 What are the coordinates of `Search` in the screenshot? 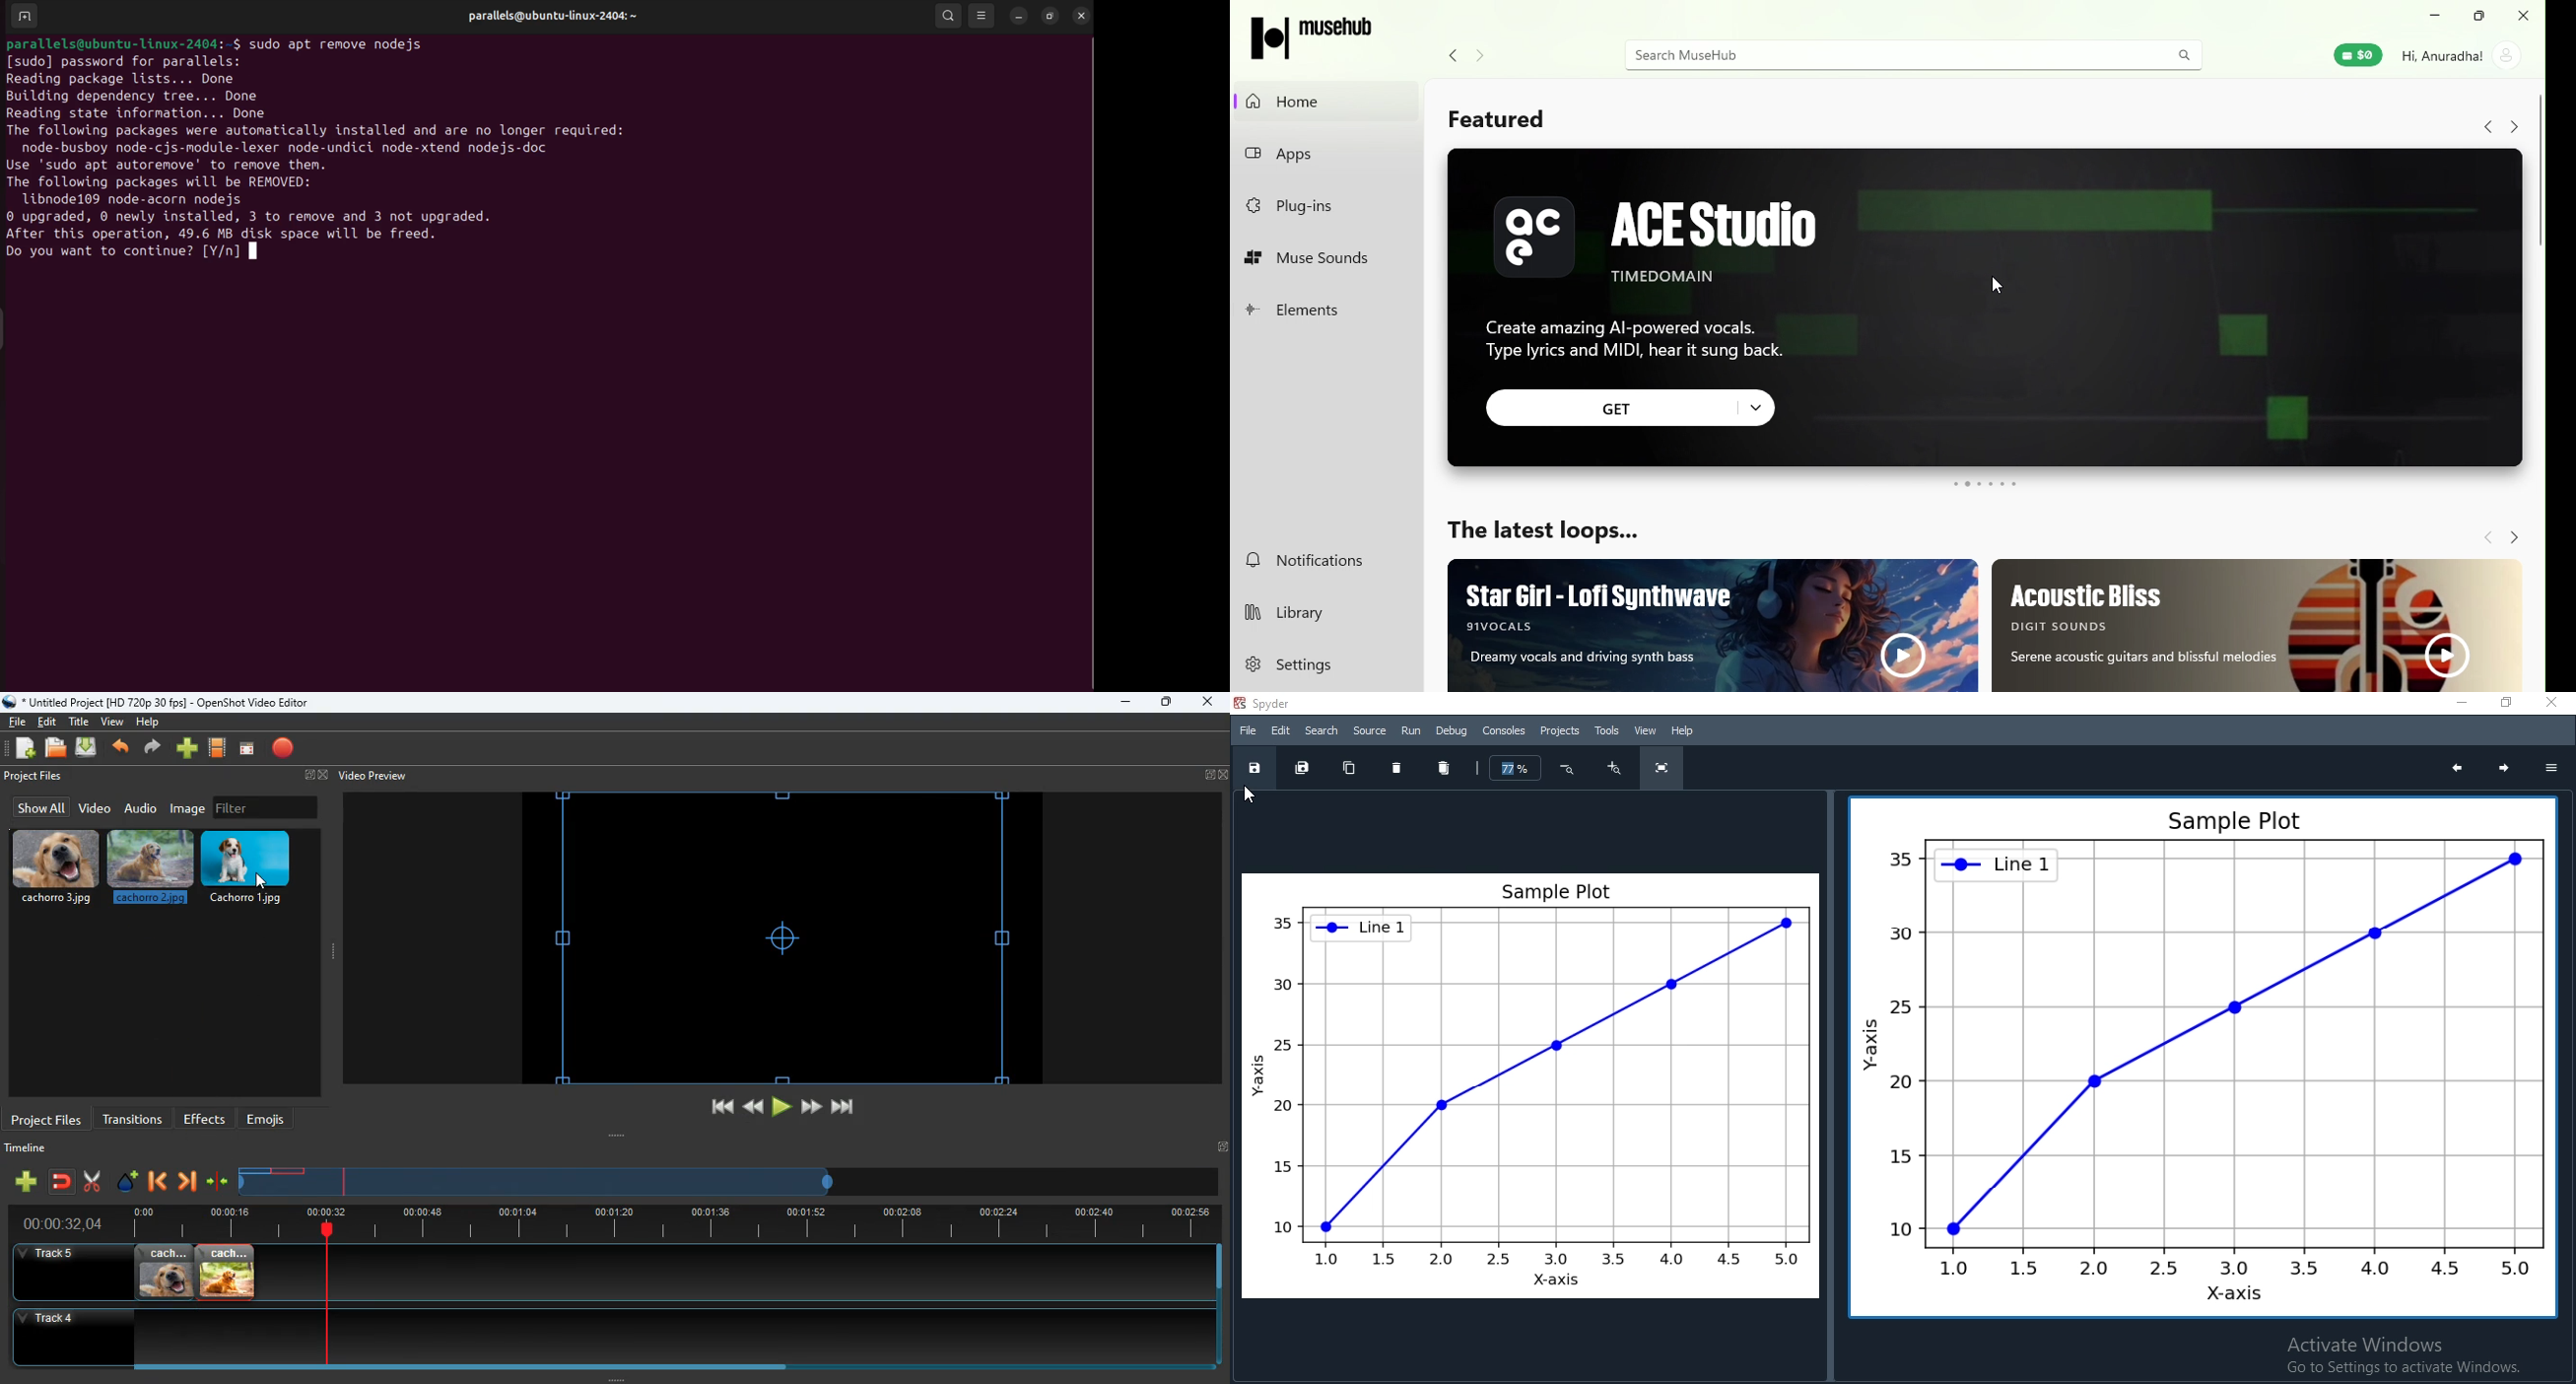 It's located at (1322, 729).